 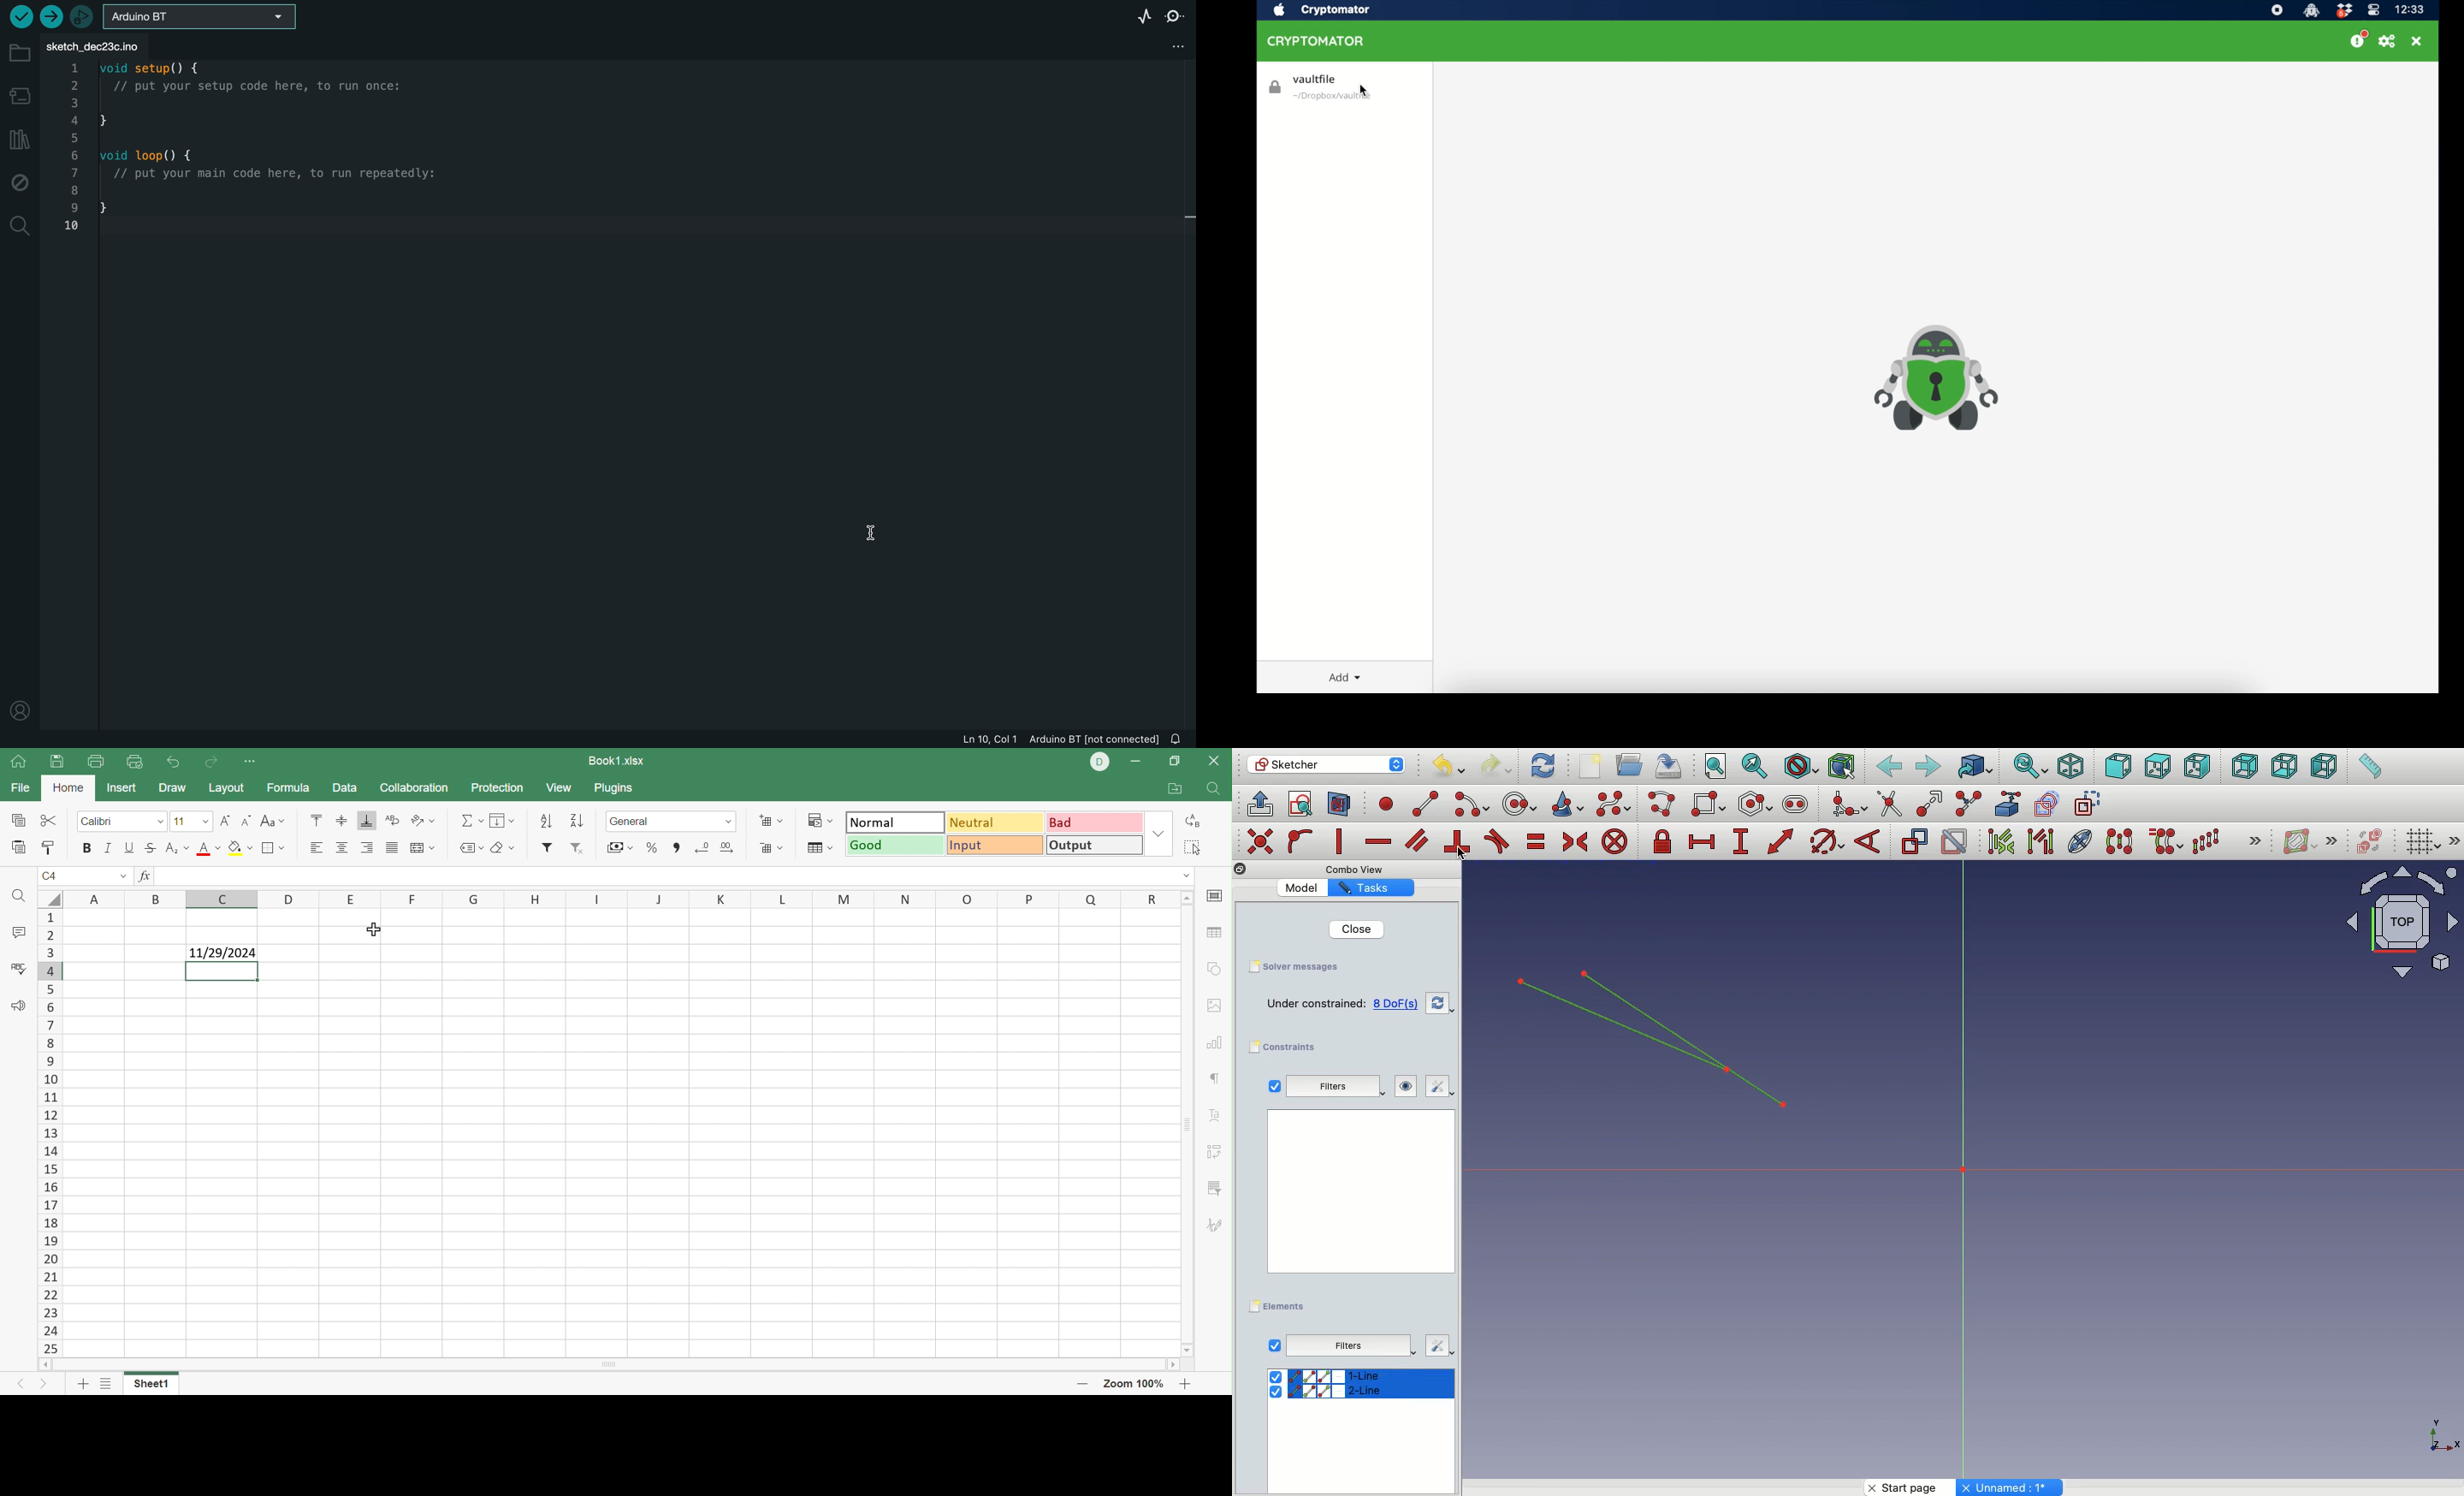 I want to click on Output, so click(x=1092, y=845).